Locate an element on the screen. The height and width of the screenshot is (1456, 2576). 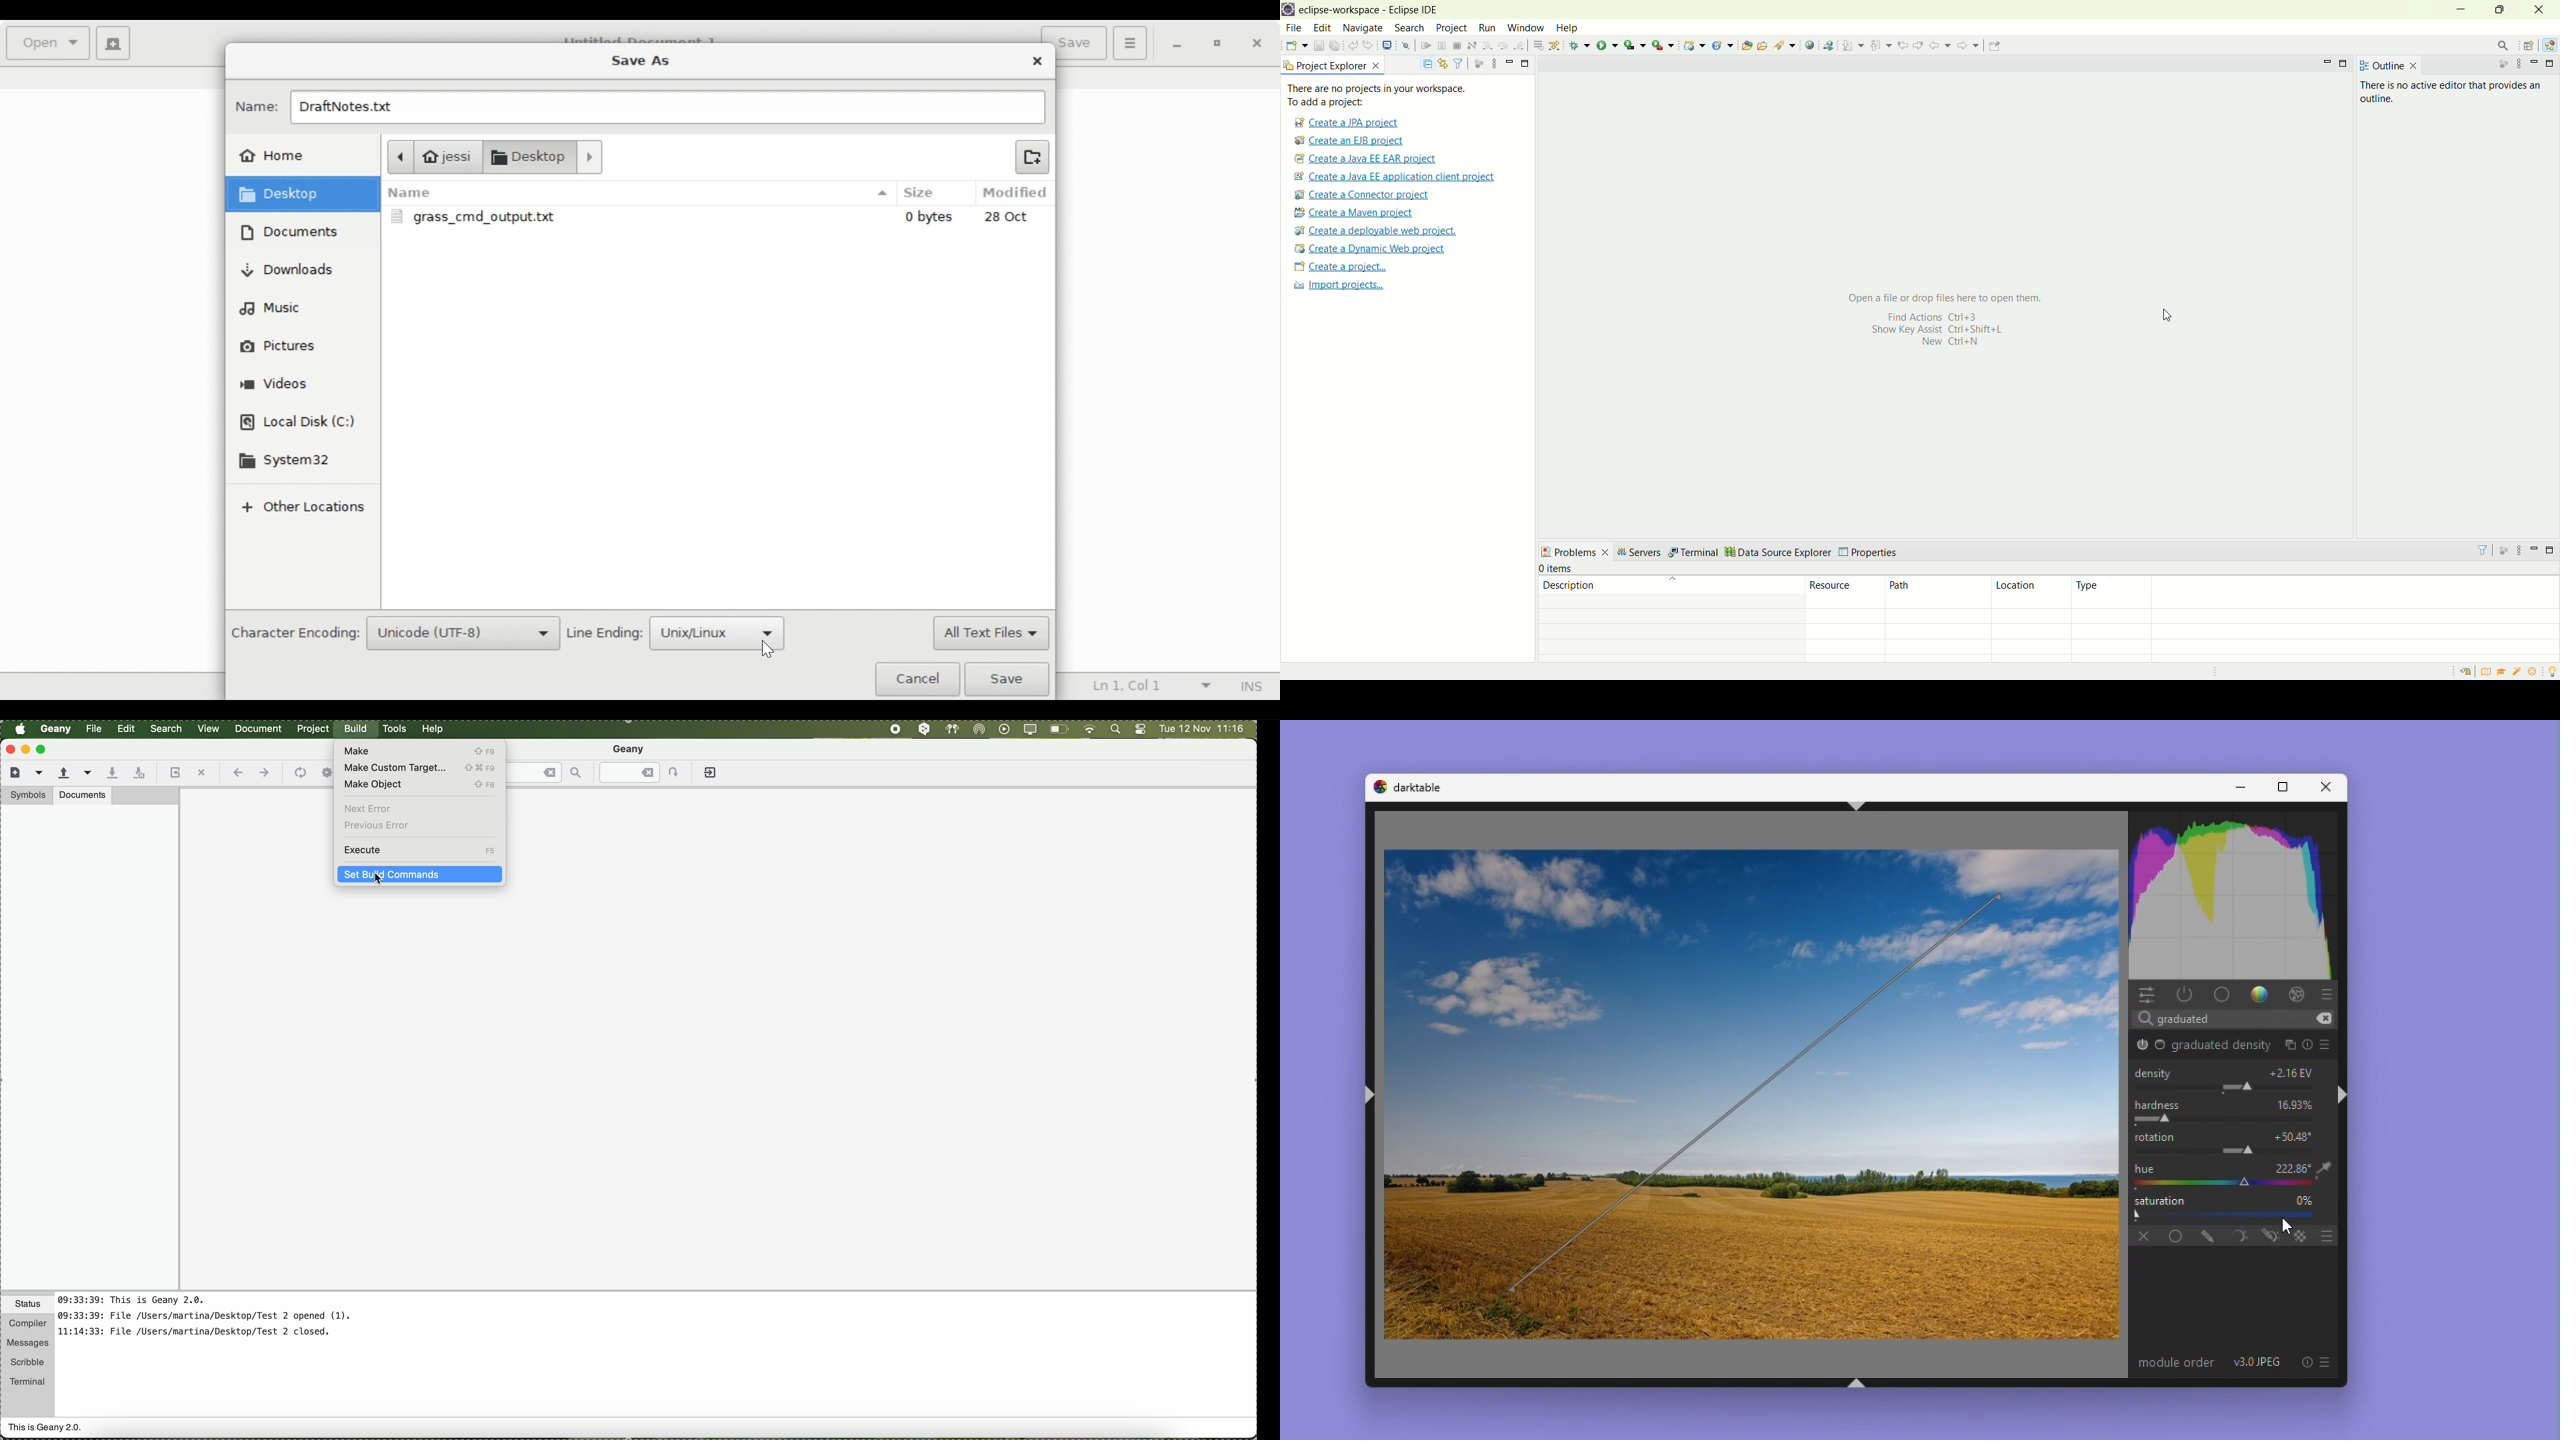
blending options is located at coordinates (2326, 1234).